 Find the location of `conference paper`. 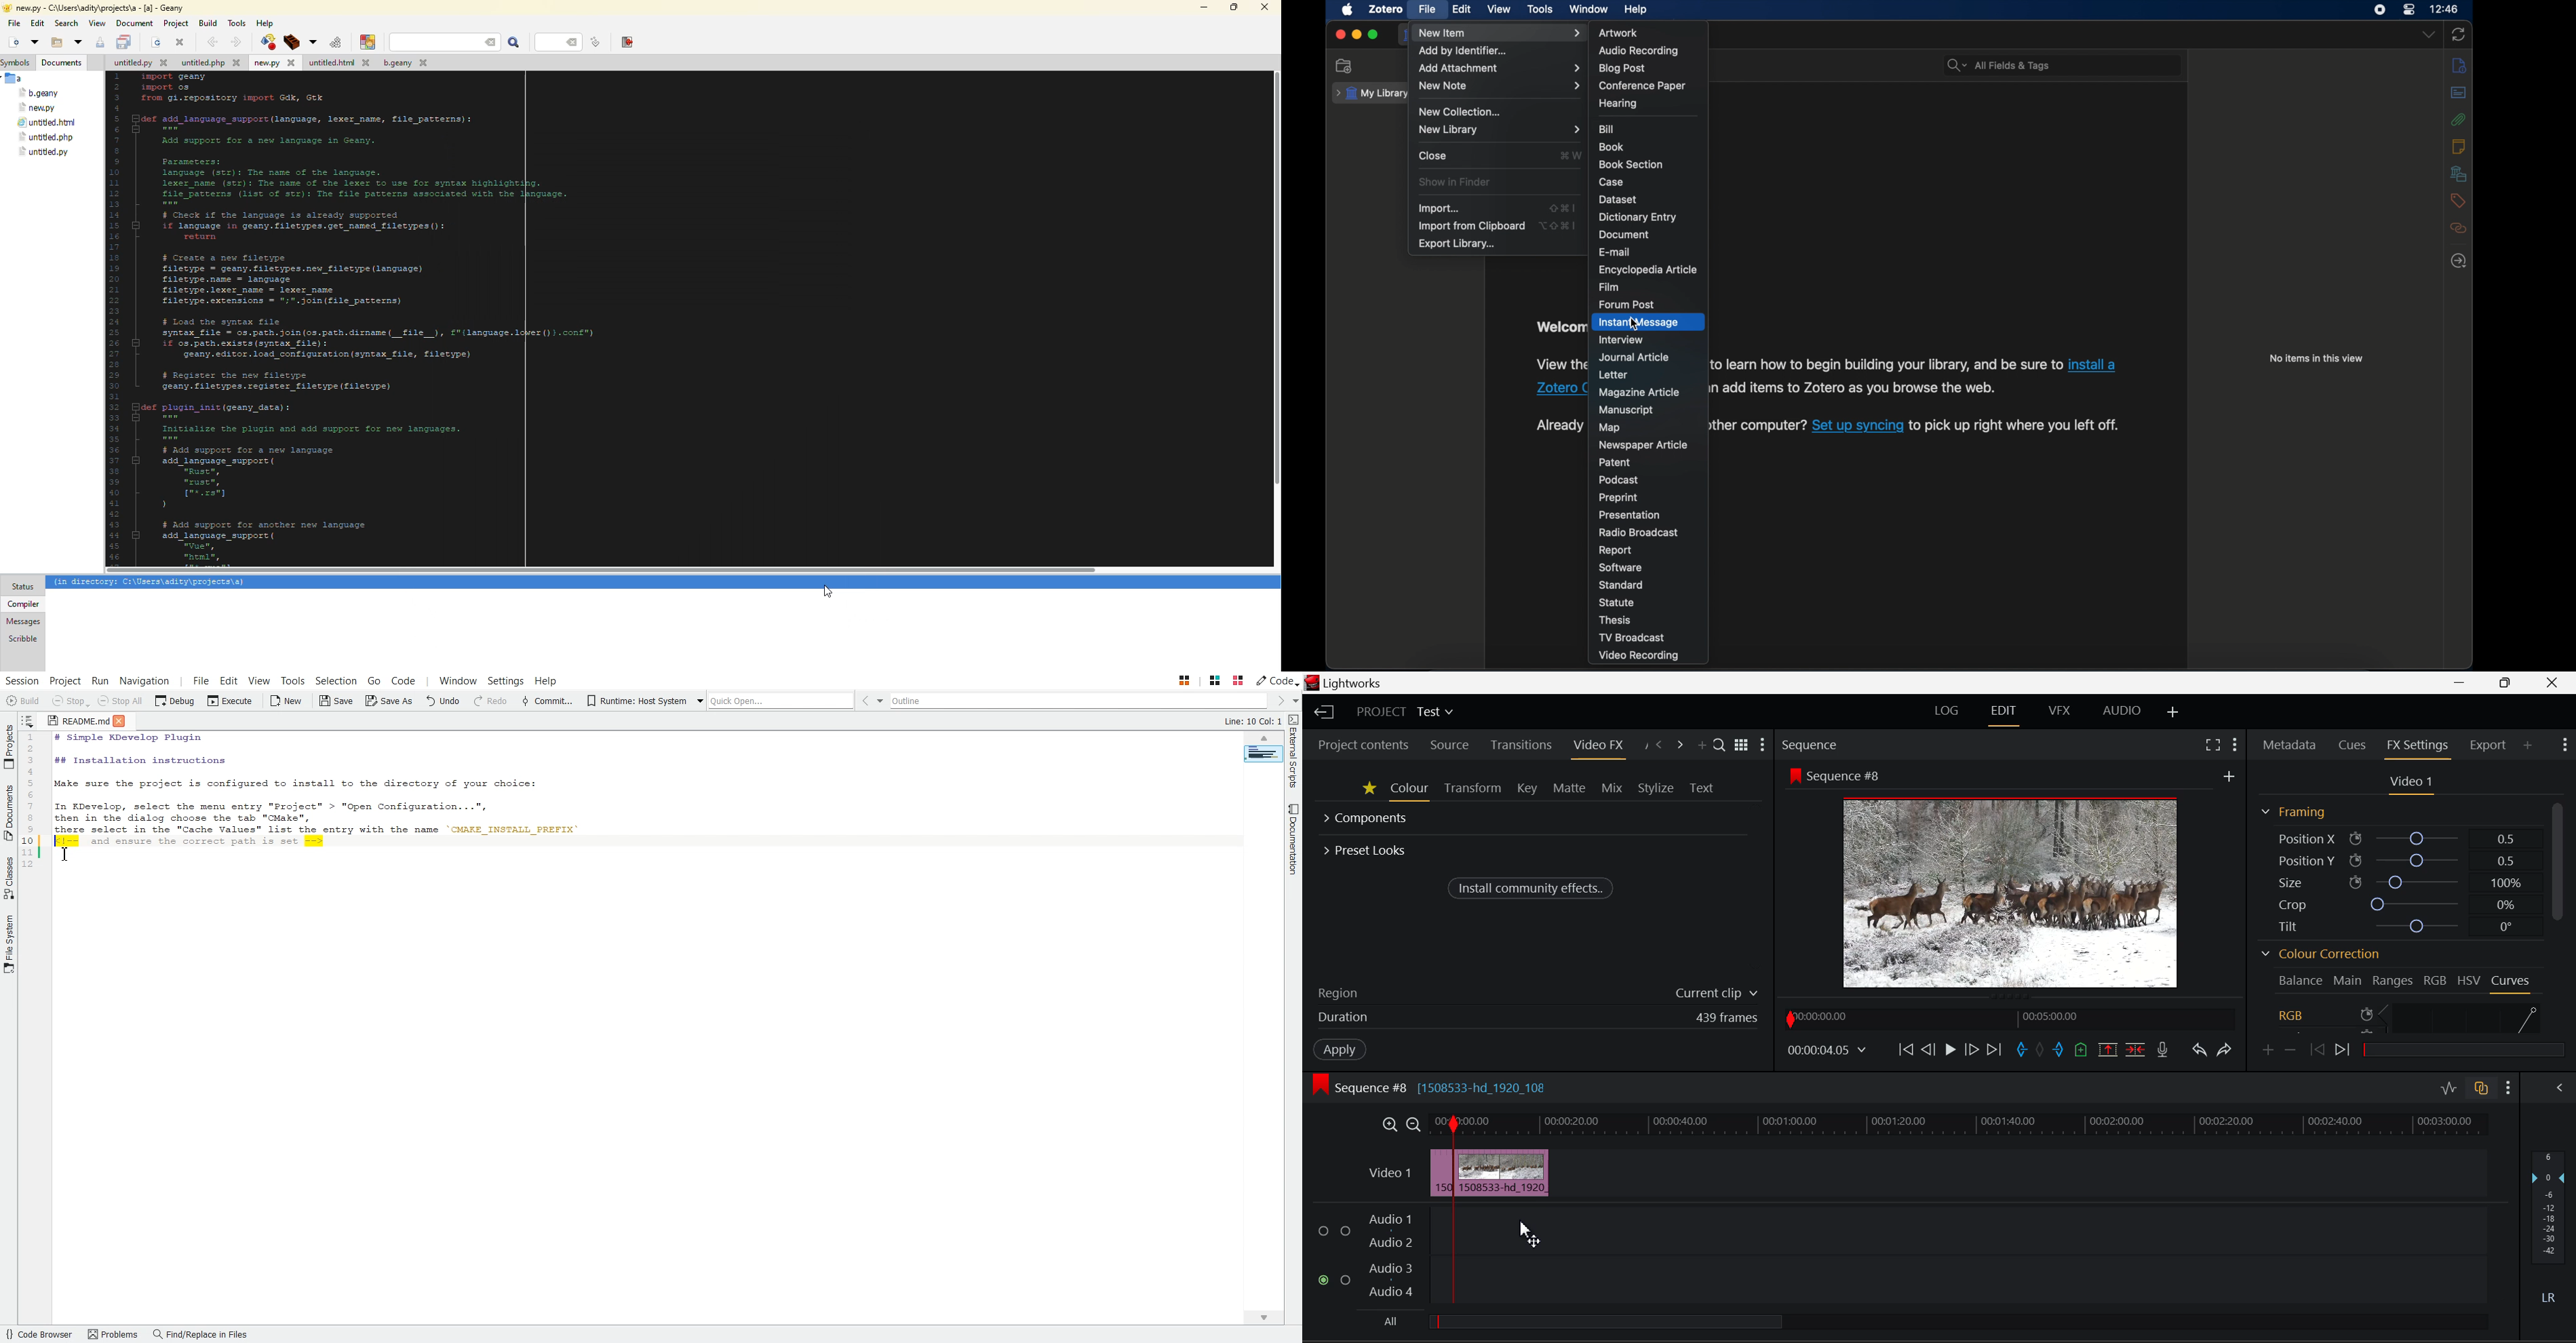

conference paper is located at coordinates (1642, 86).